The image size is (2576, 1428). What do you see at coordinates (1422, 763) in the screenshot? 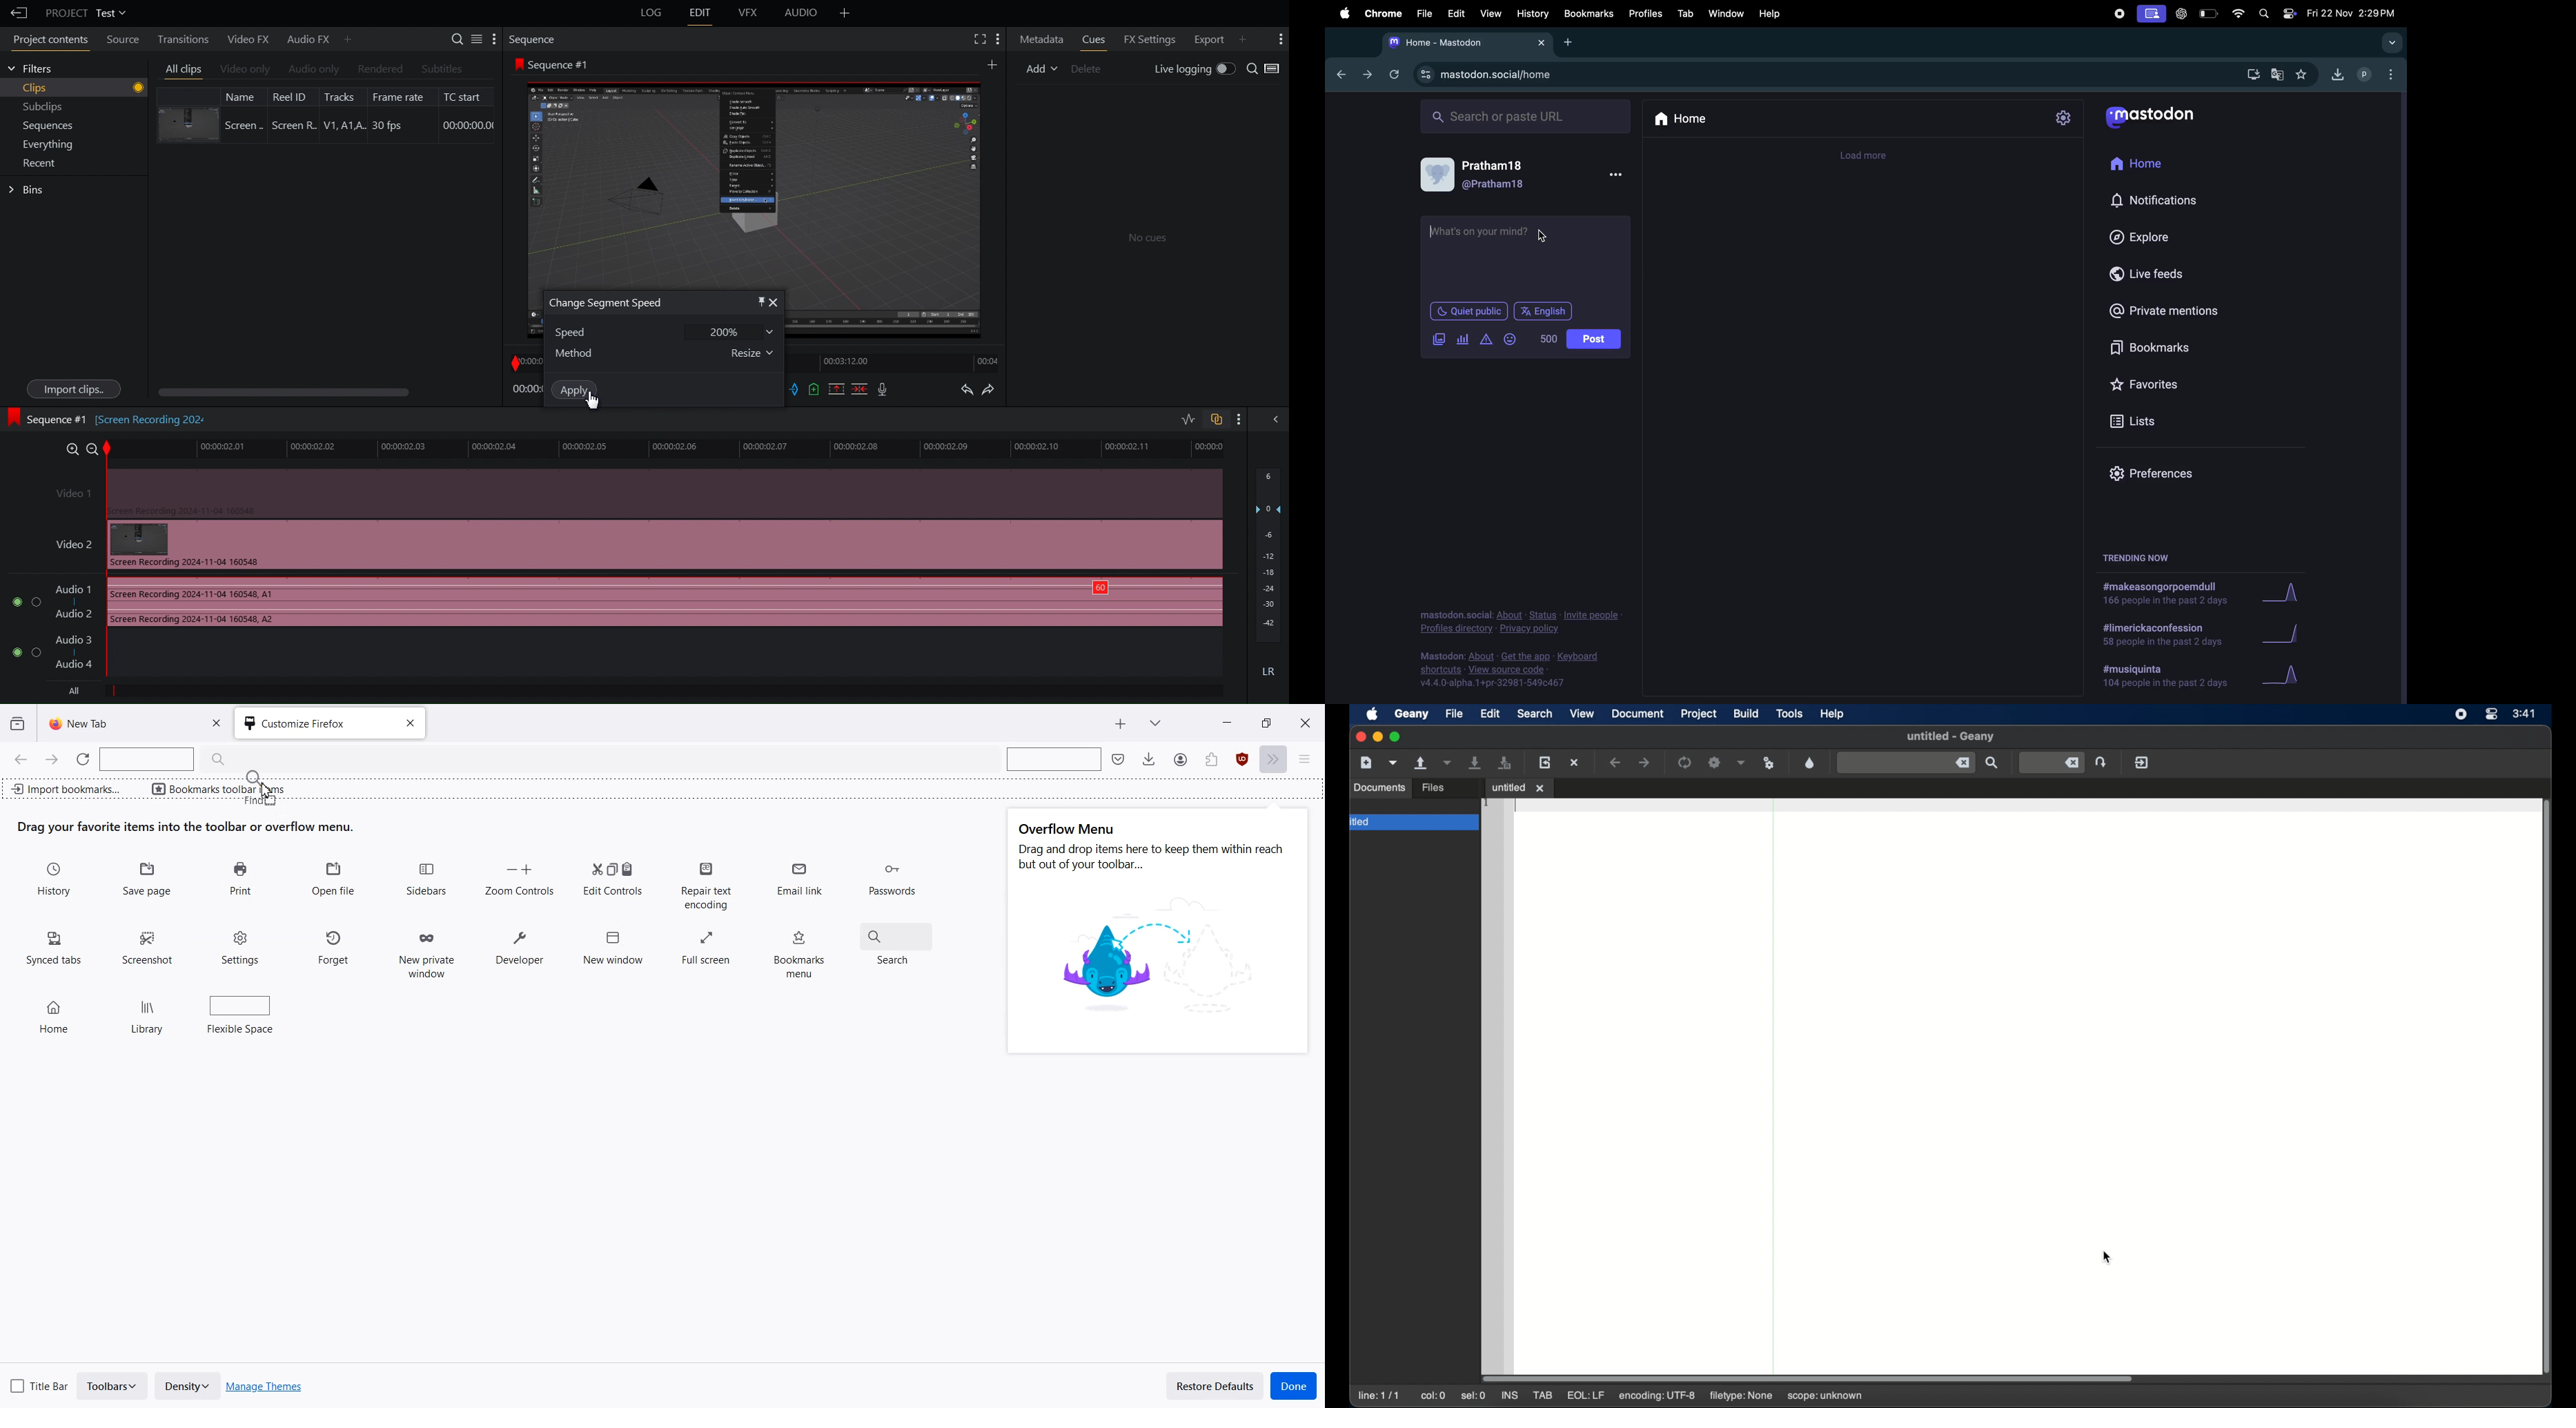
I see `open an existing file` at bounding box center [1422, 763].